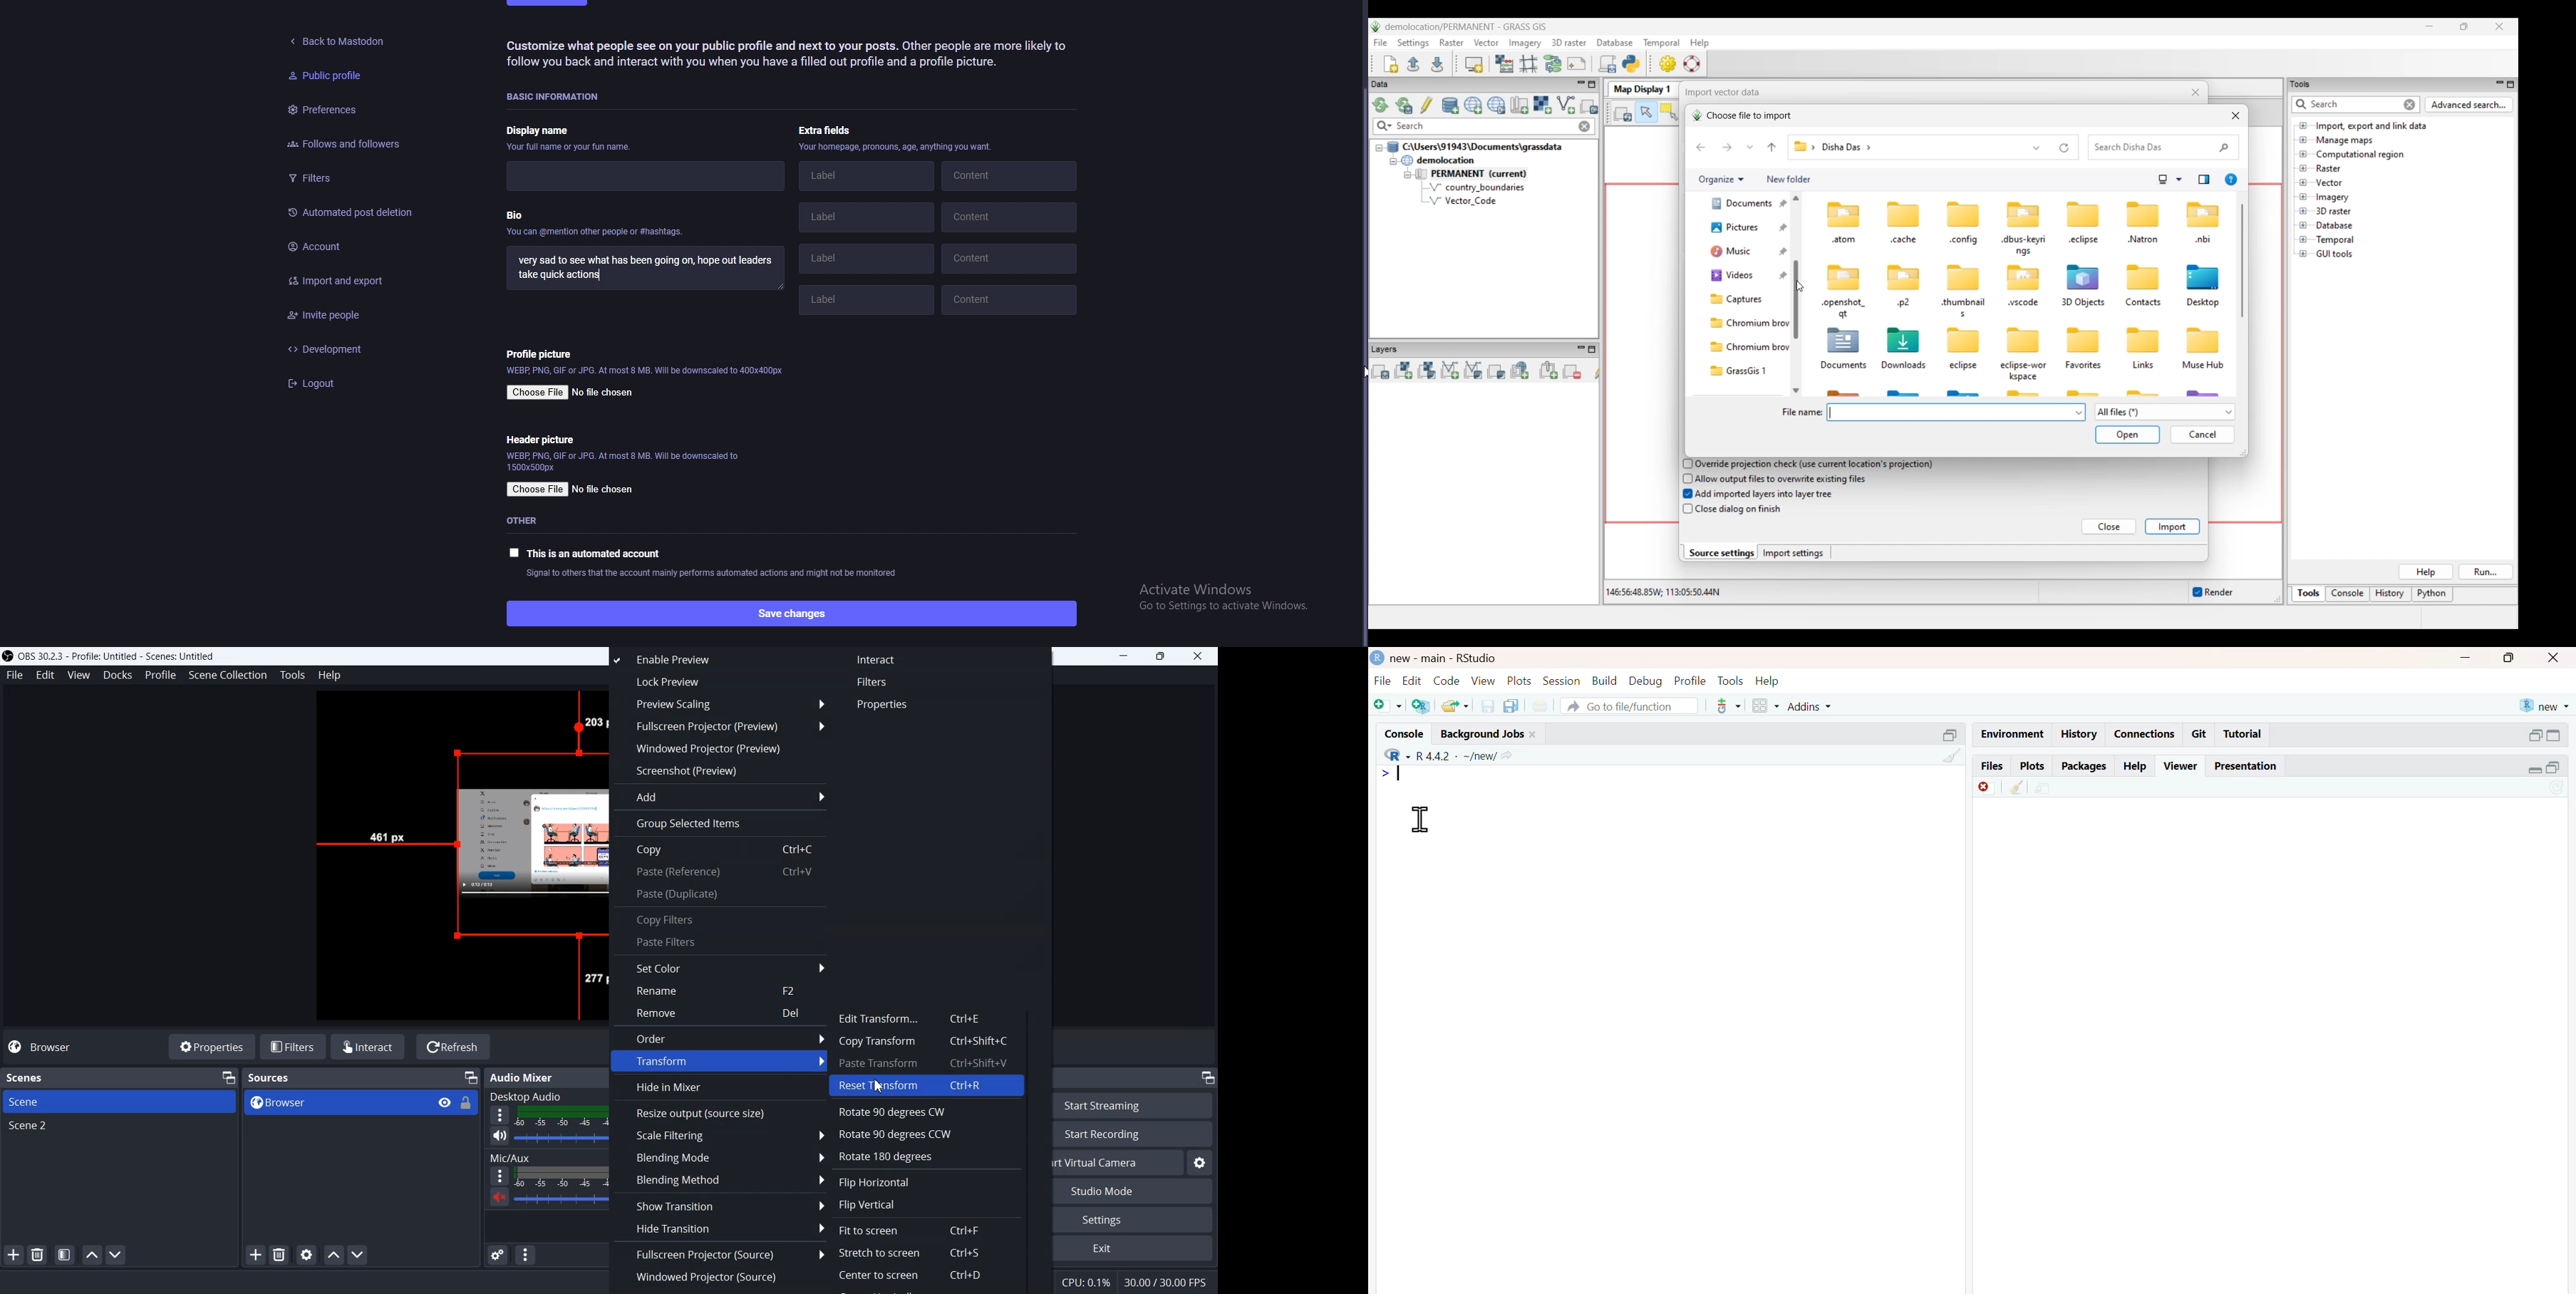 This screenshot has width=2576, height=1316. What do you see at coordinates (2044, 789) in the screenshot?
I see `share` at bounding box center [2044, 789].